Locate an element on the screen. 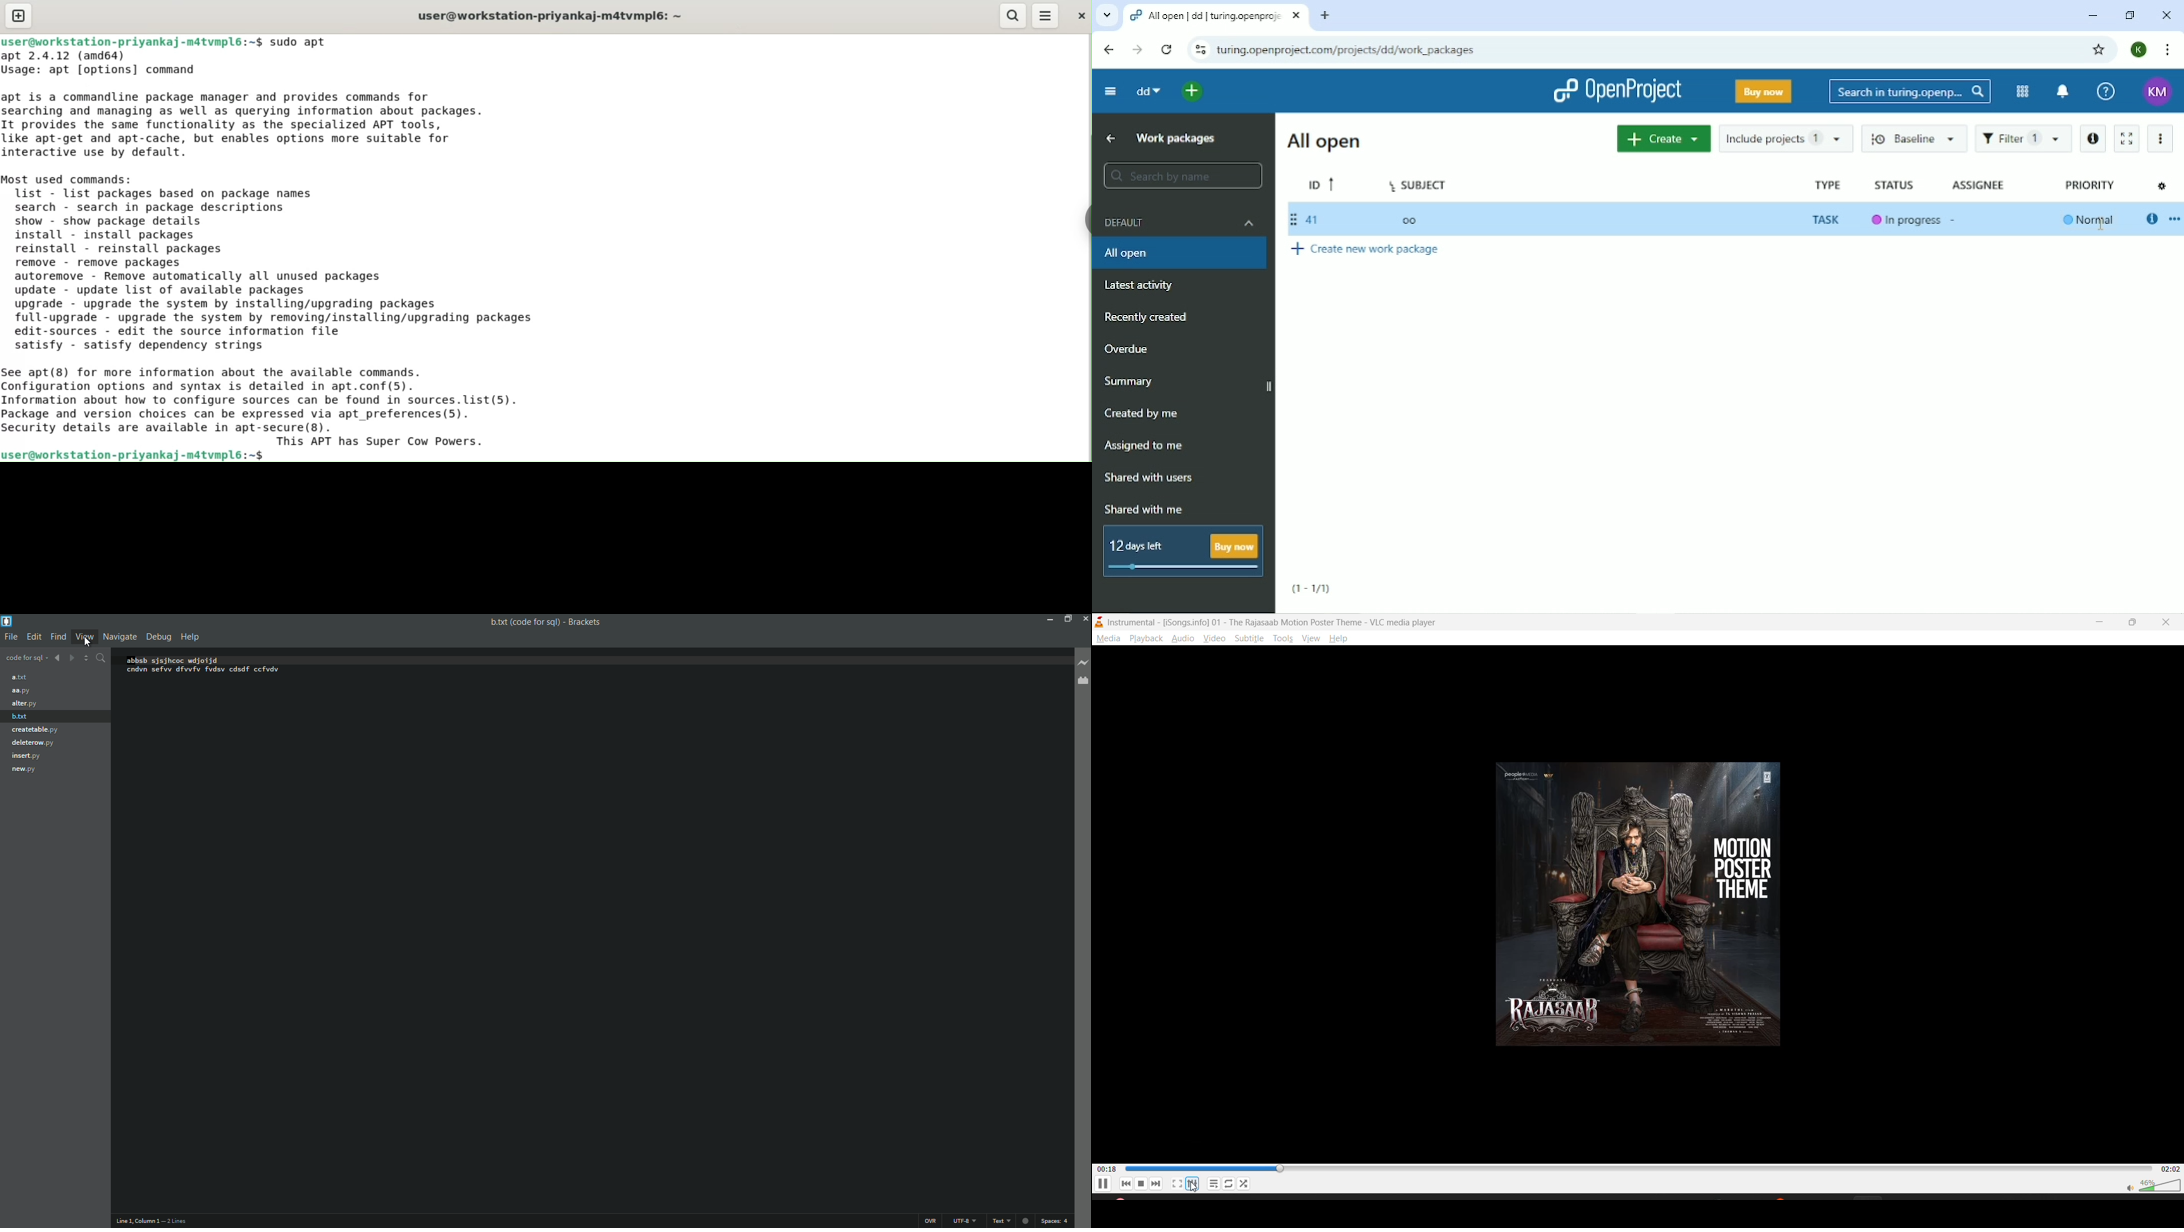  cndvn sefw dfvvfv fvdsv cdsdf ccfvdv is located at coordinates (204, 670).